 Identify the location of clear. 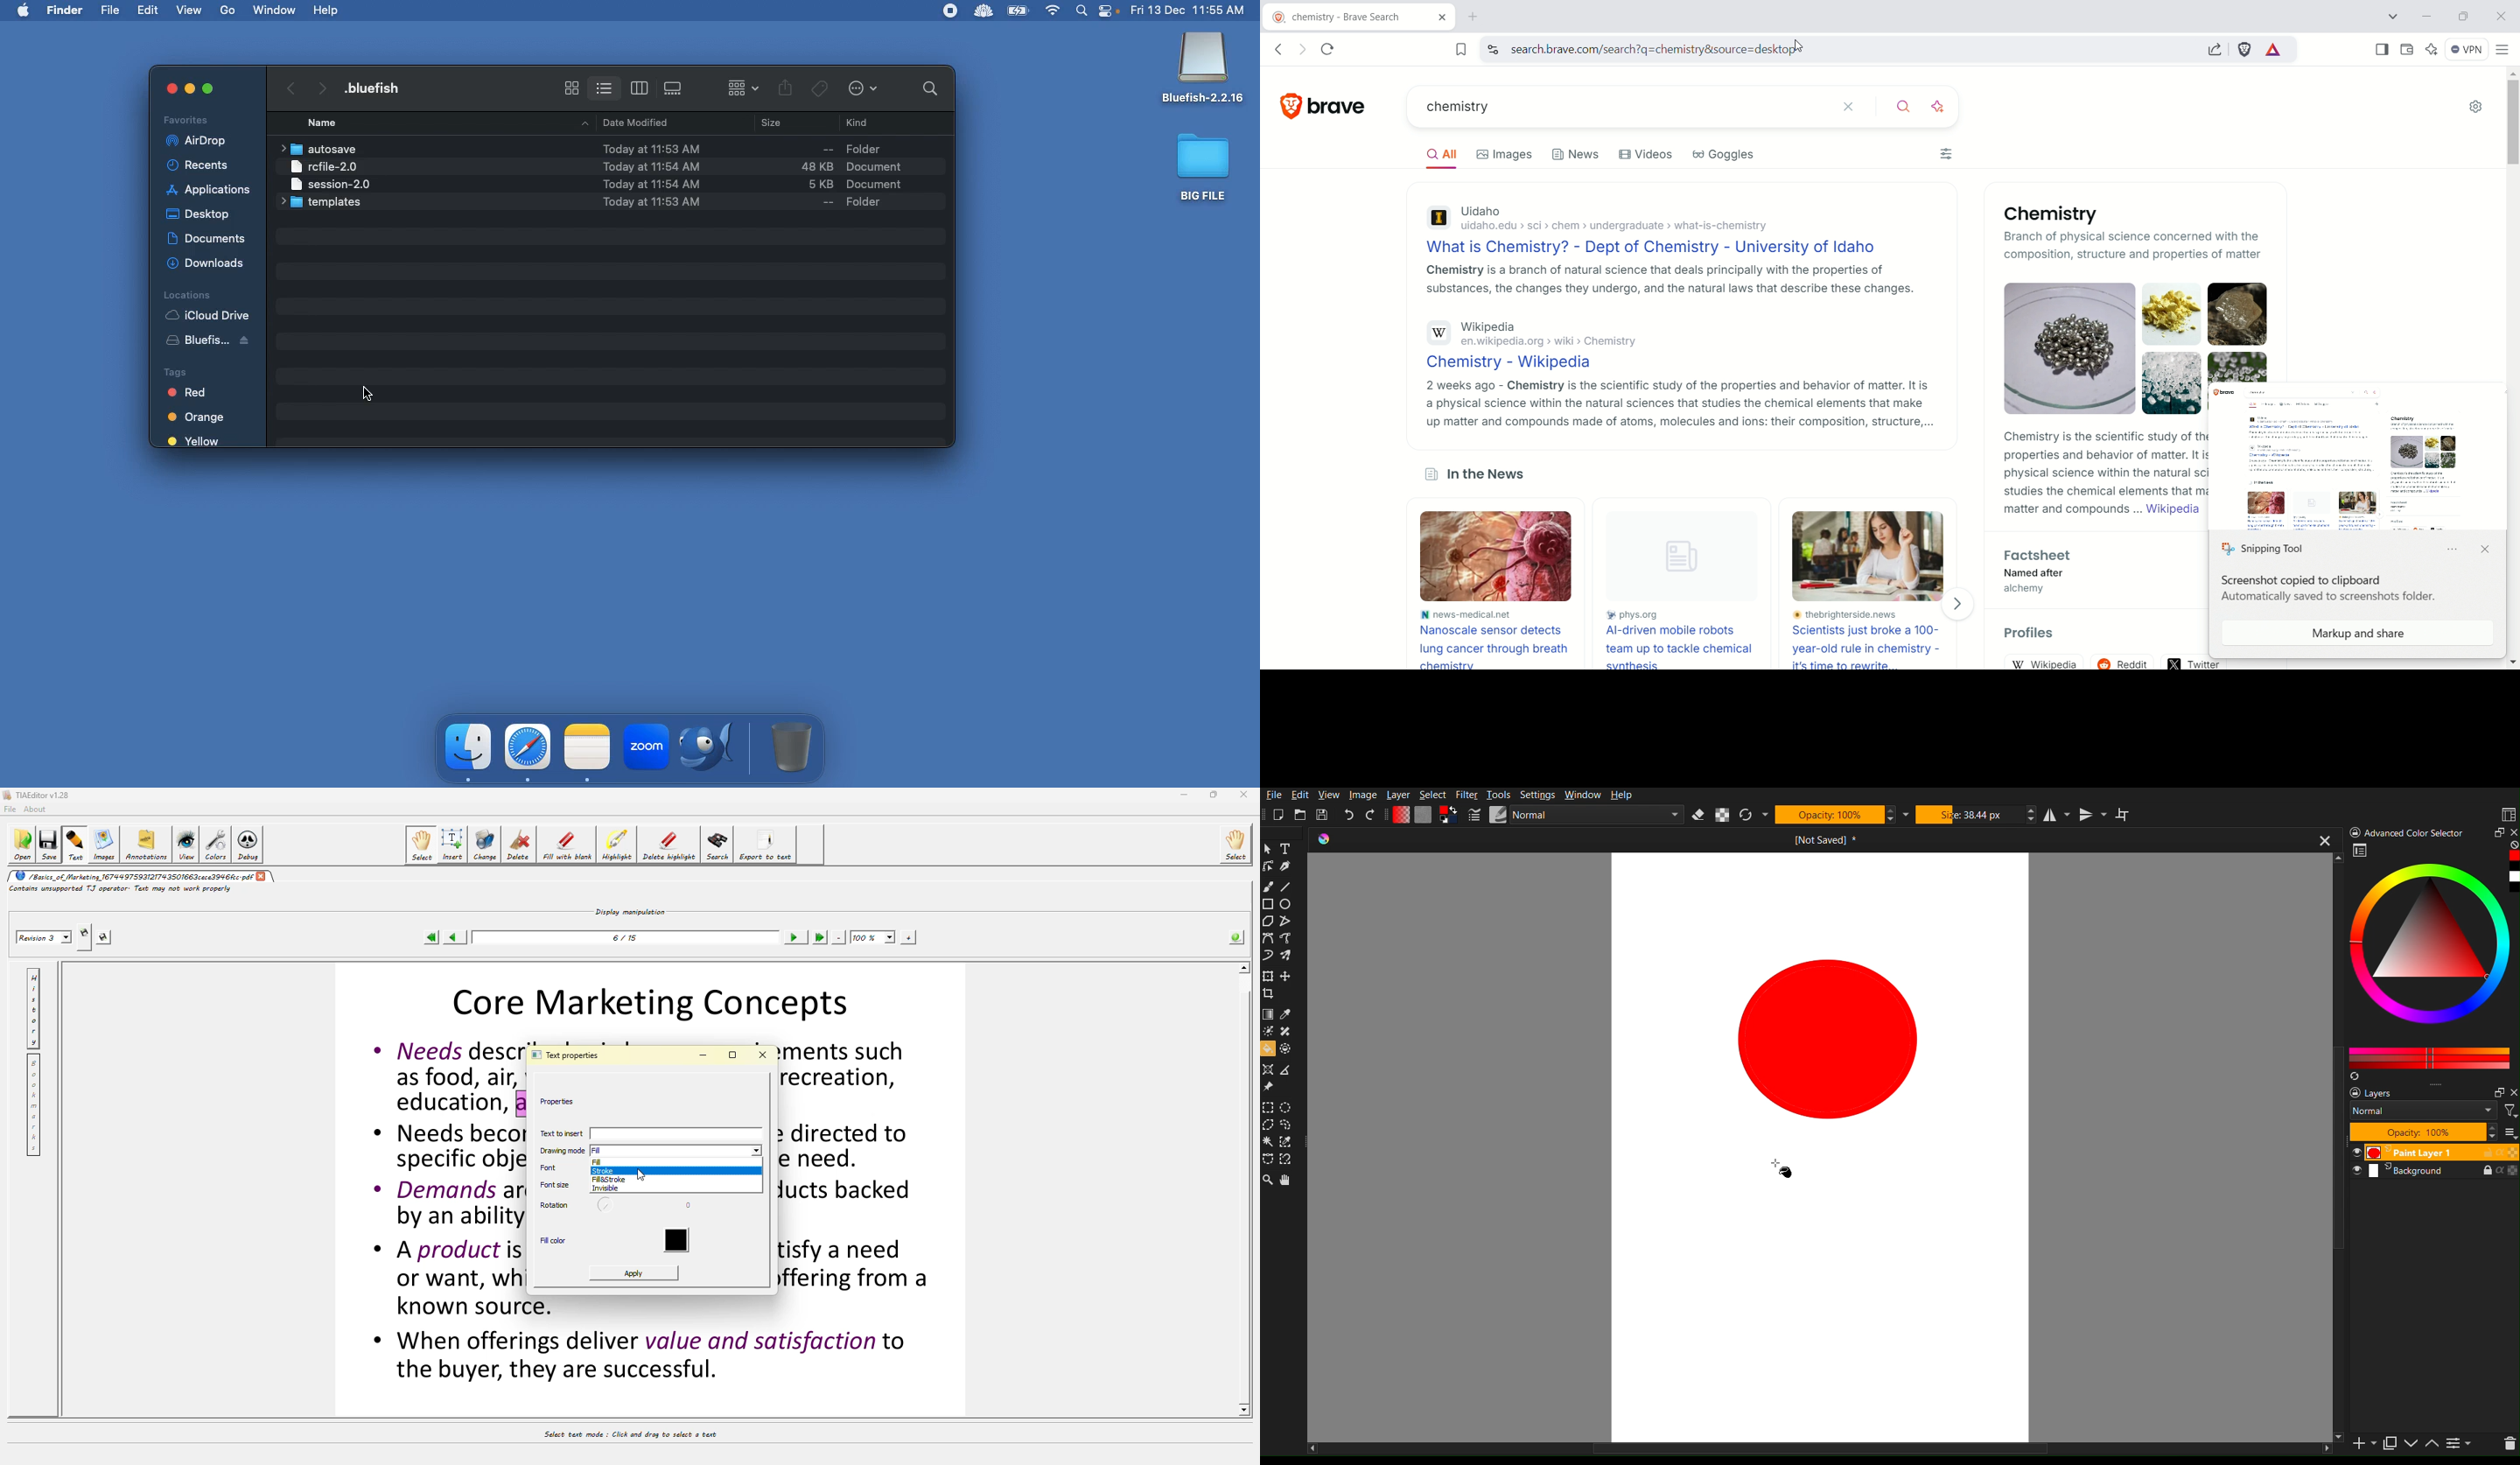
(1849, 105).